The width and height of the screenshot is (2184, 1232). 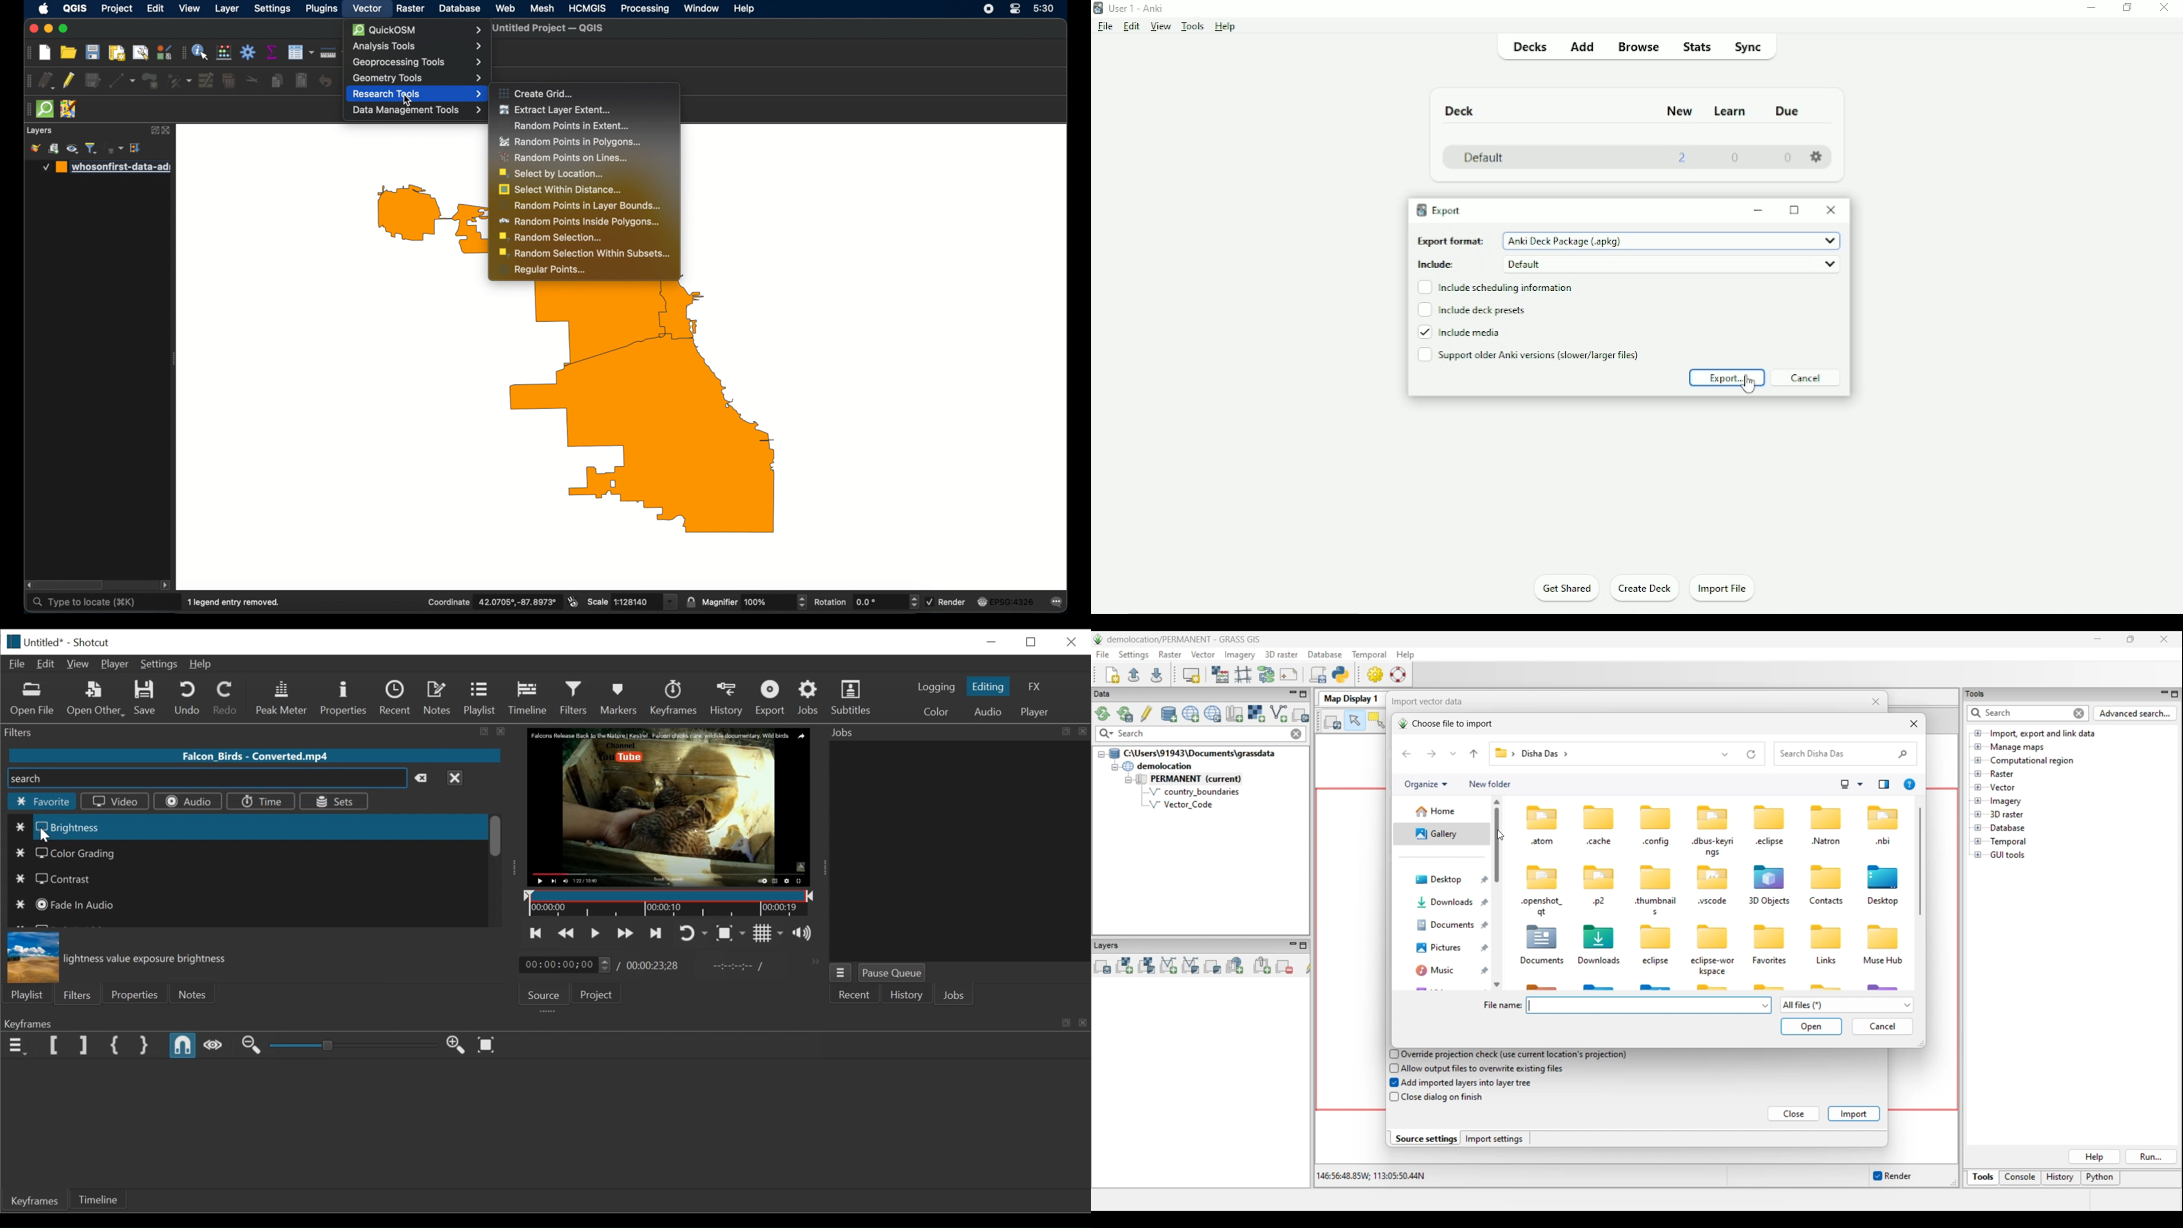 I want to click on Due, so click(x=1791, y=110).